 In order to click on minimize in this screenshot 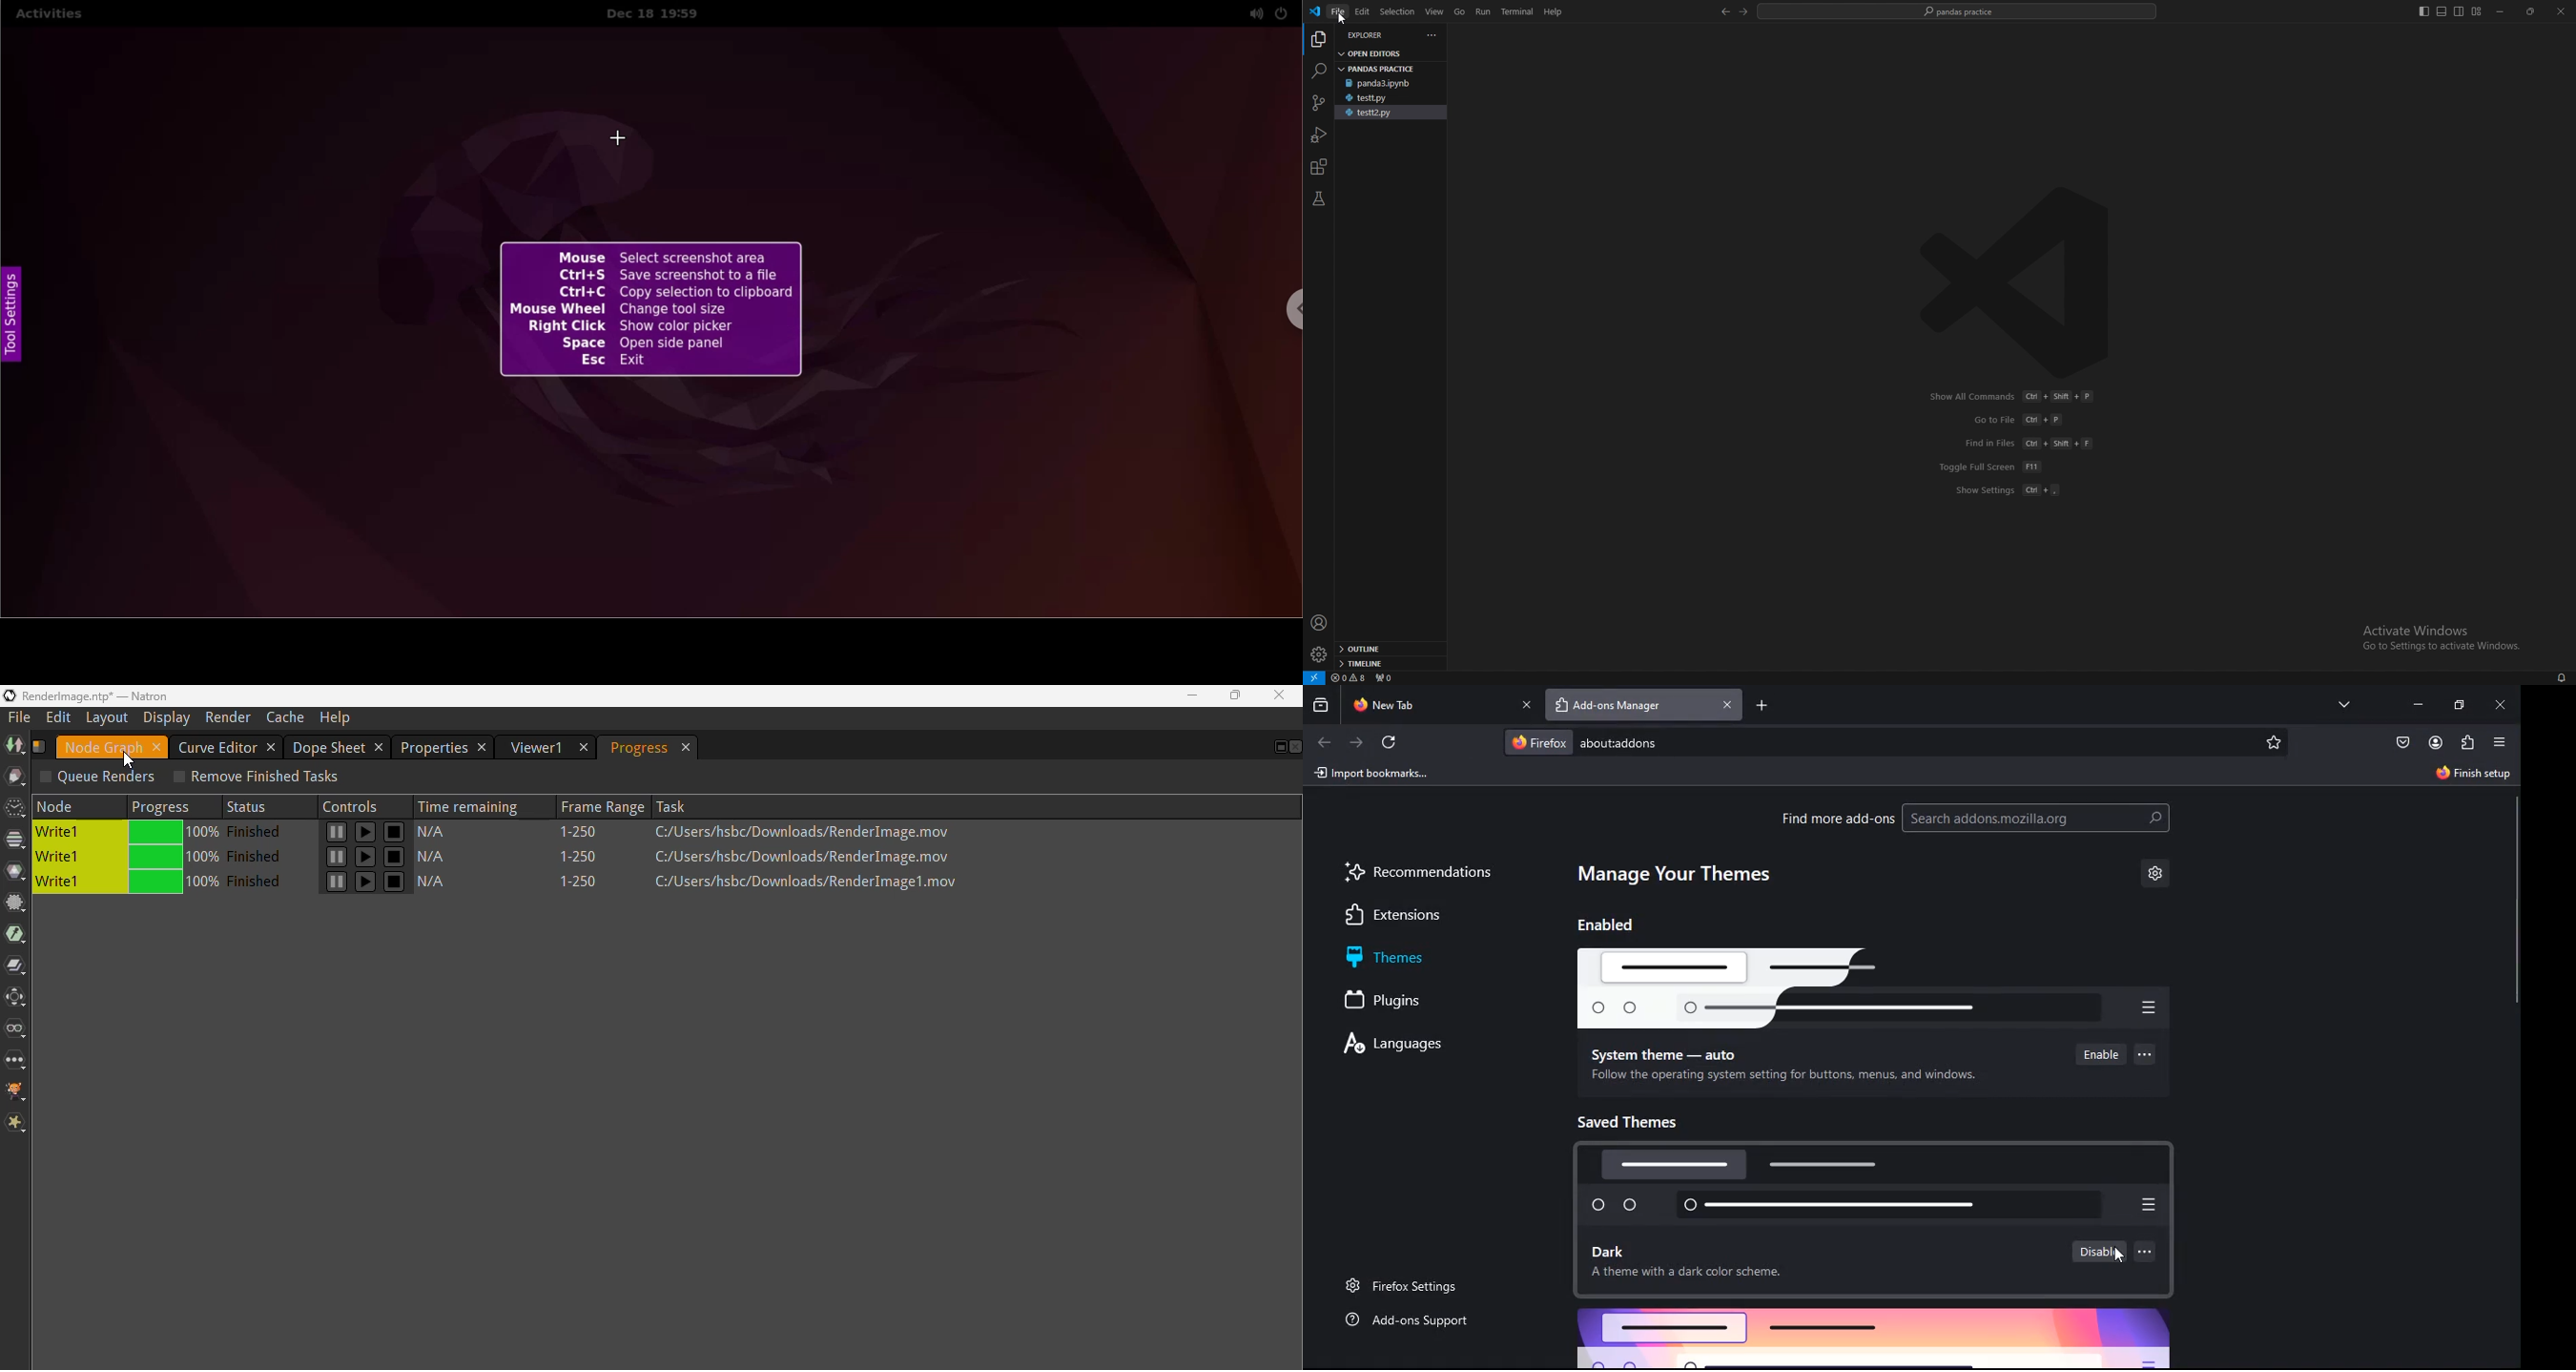, I will do `click(2418, 704)`.